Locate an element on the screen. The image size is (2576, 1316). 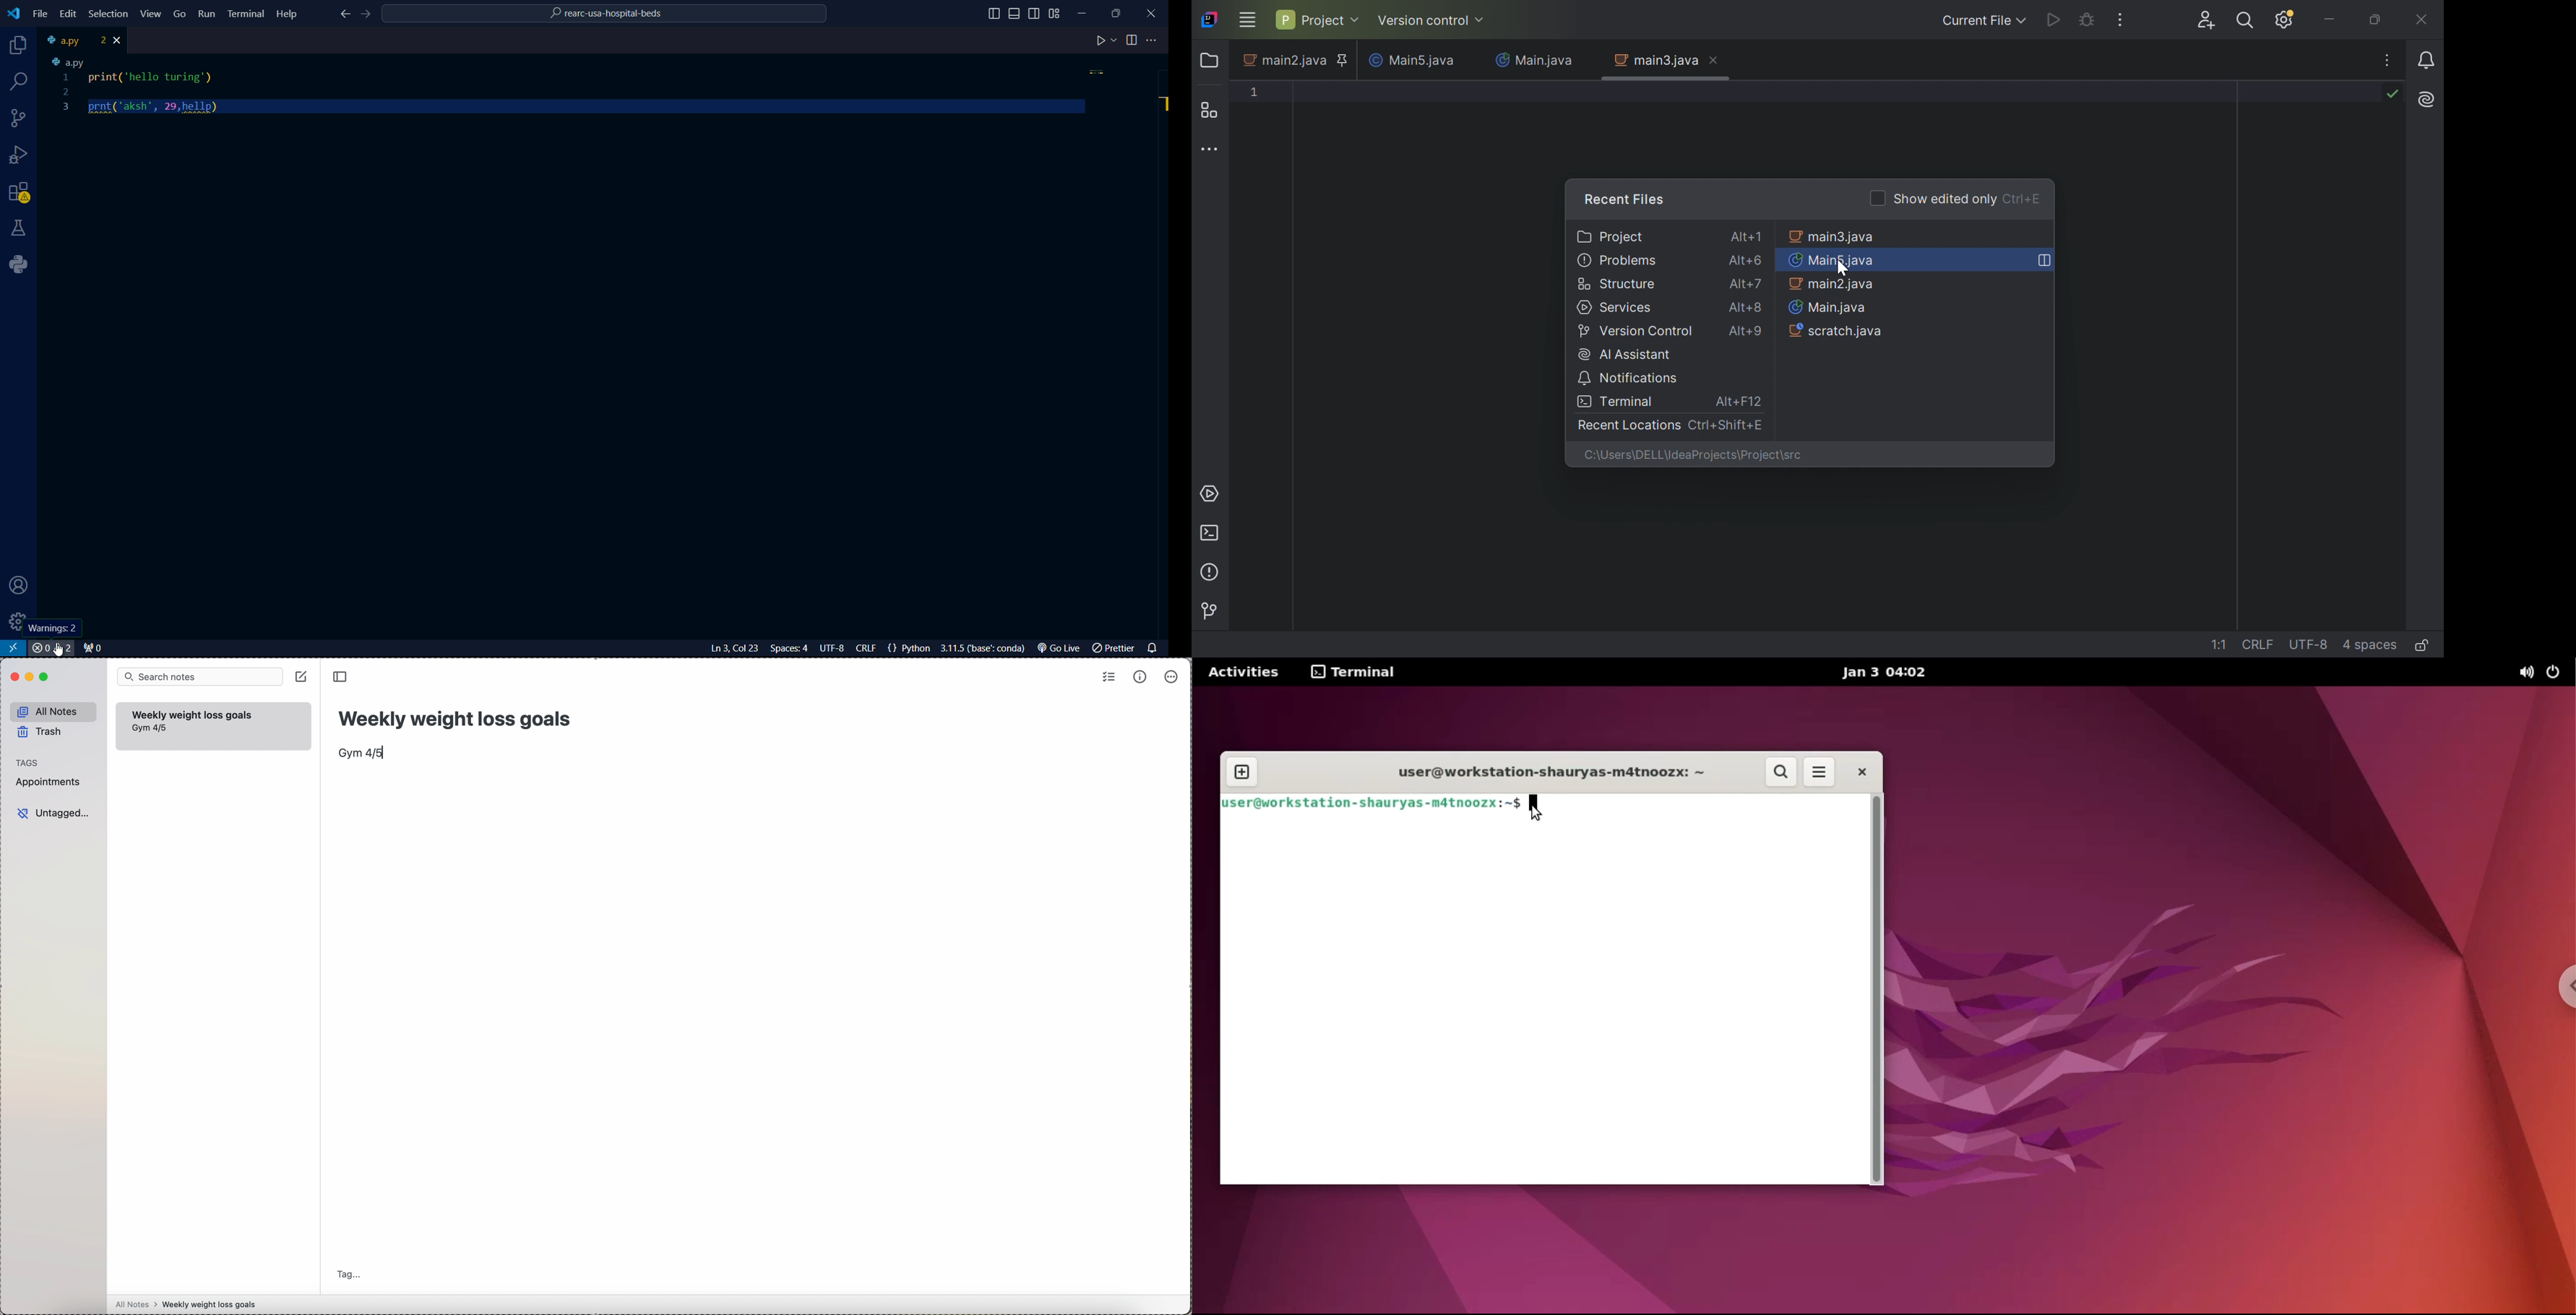
Main5.java is located at coordinates (1411, 59).